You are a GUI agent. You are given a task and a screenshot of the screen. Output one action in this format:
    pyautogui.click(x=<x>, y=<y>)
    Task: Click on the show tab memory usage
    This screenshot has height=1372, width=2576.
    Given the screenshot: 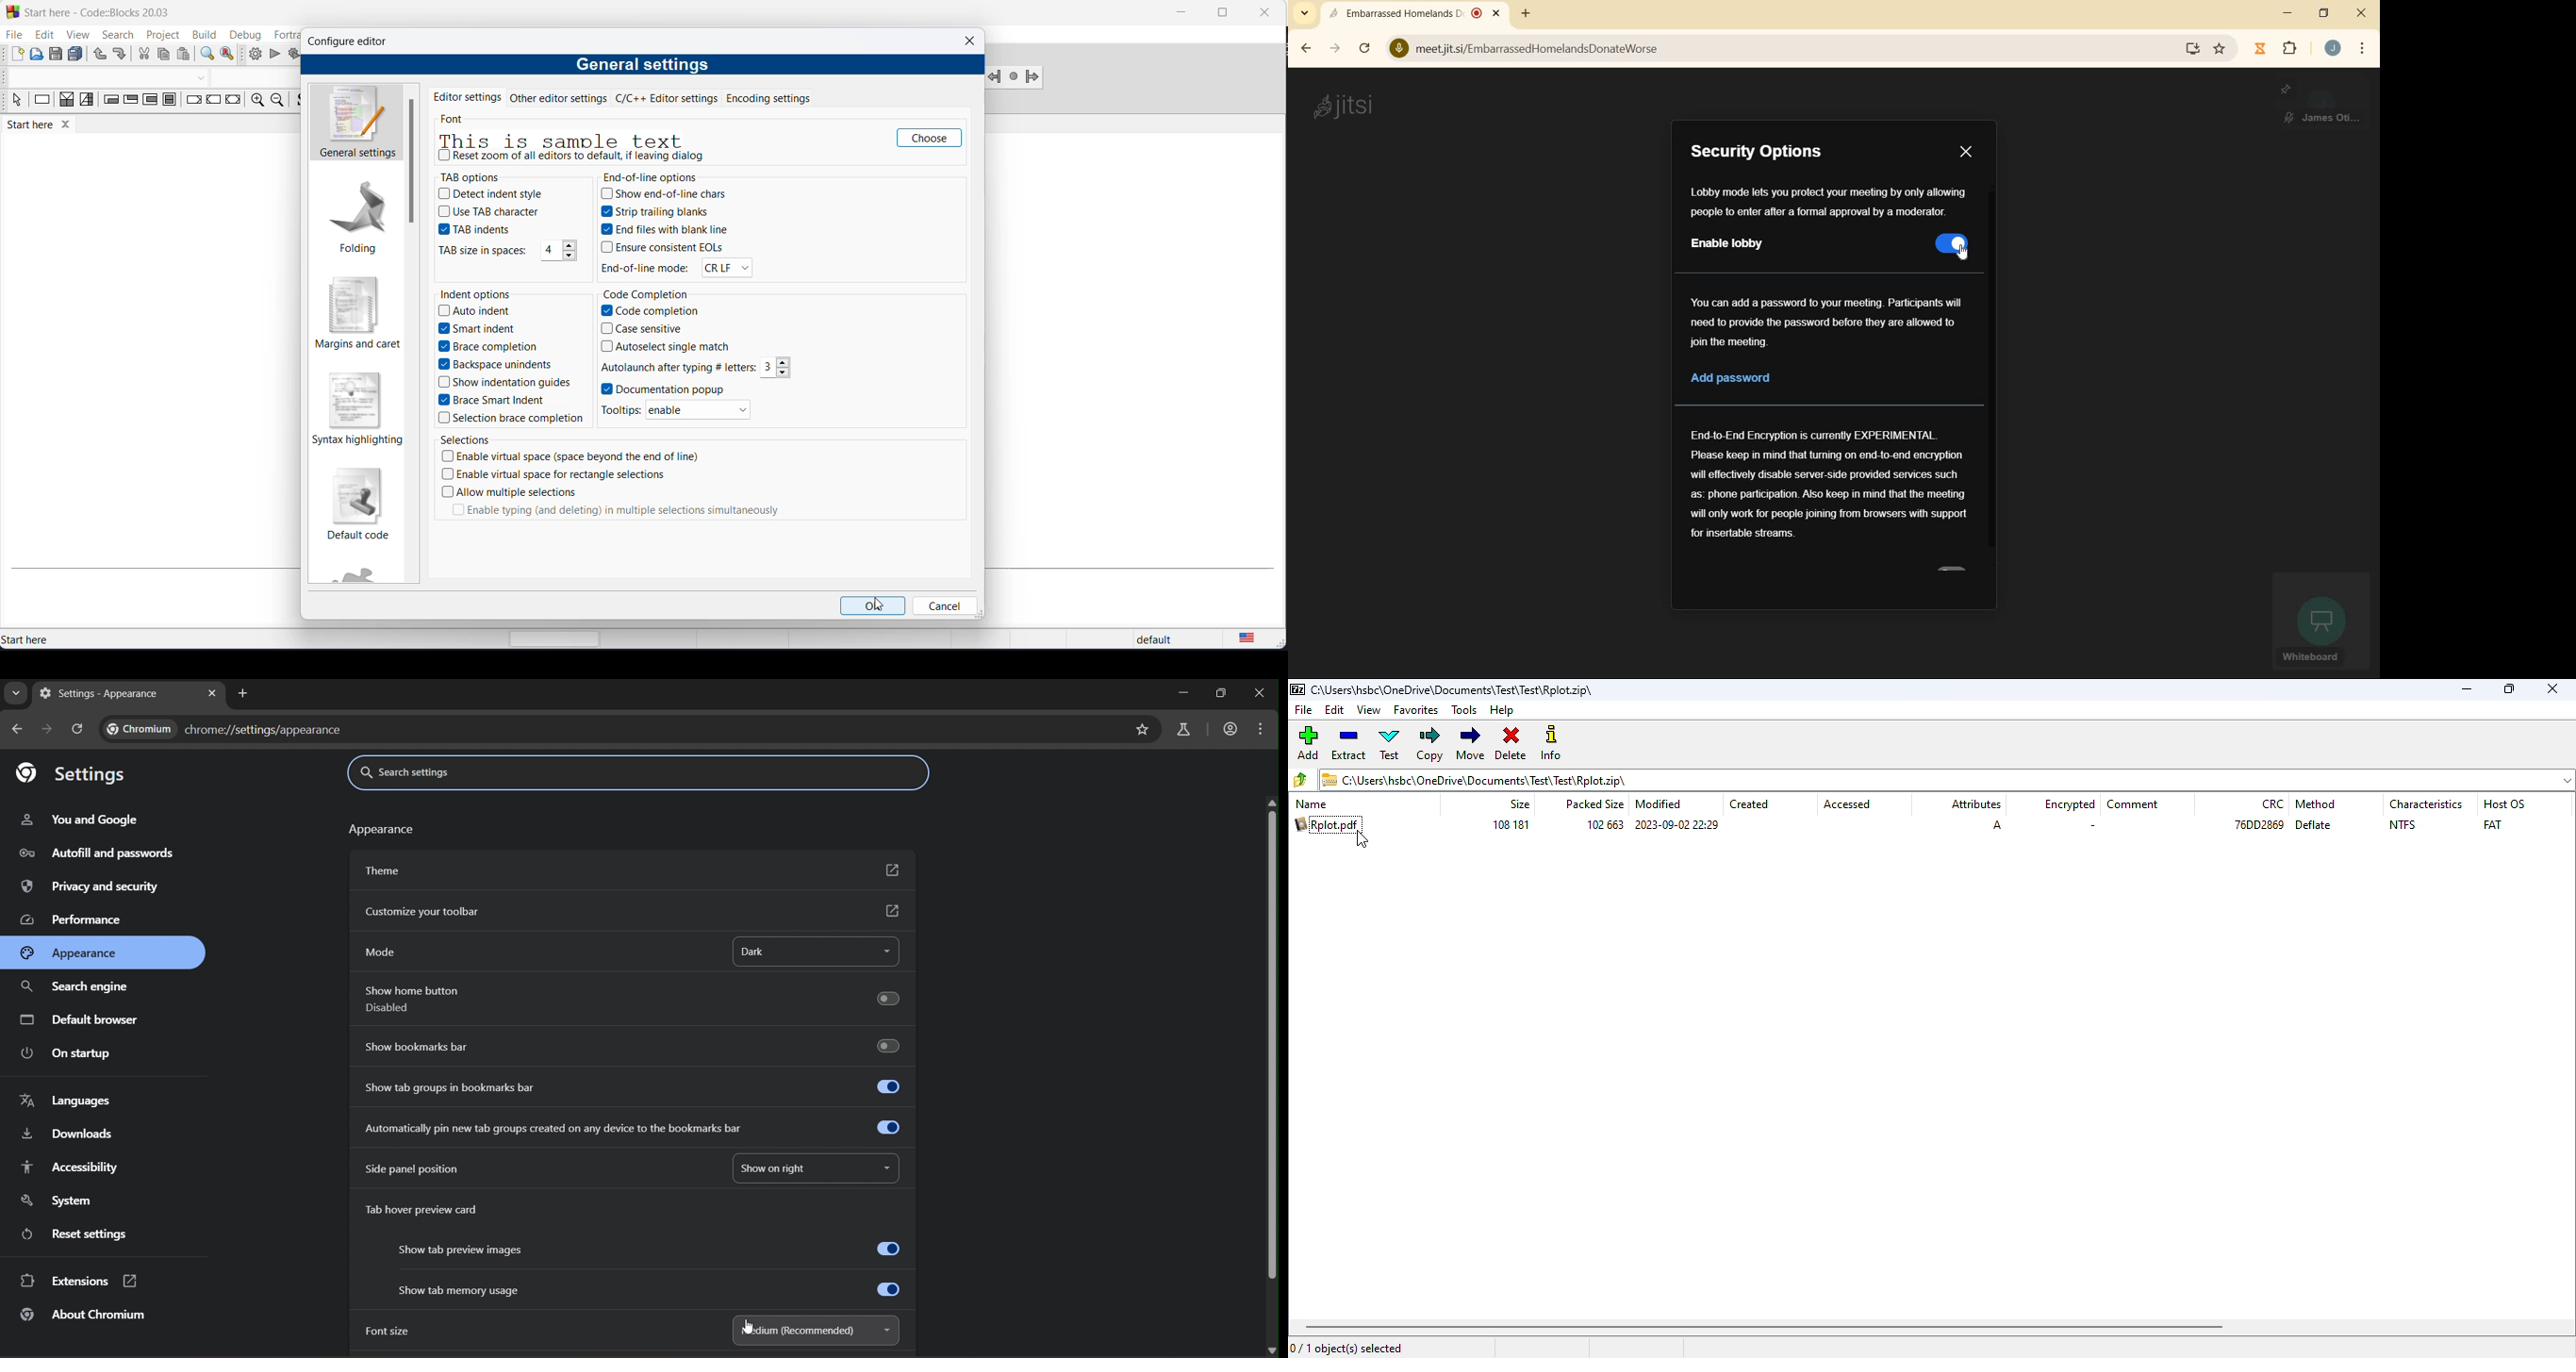 What is the action you would take?
    pyautogui.click(x=656, y=1287)
    